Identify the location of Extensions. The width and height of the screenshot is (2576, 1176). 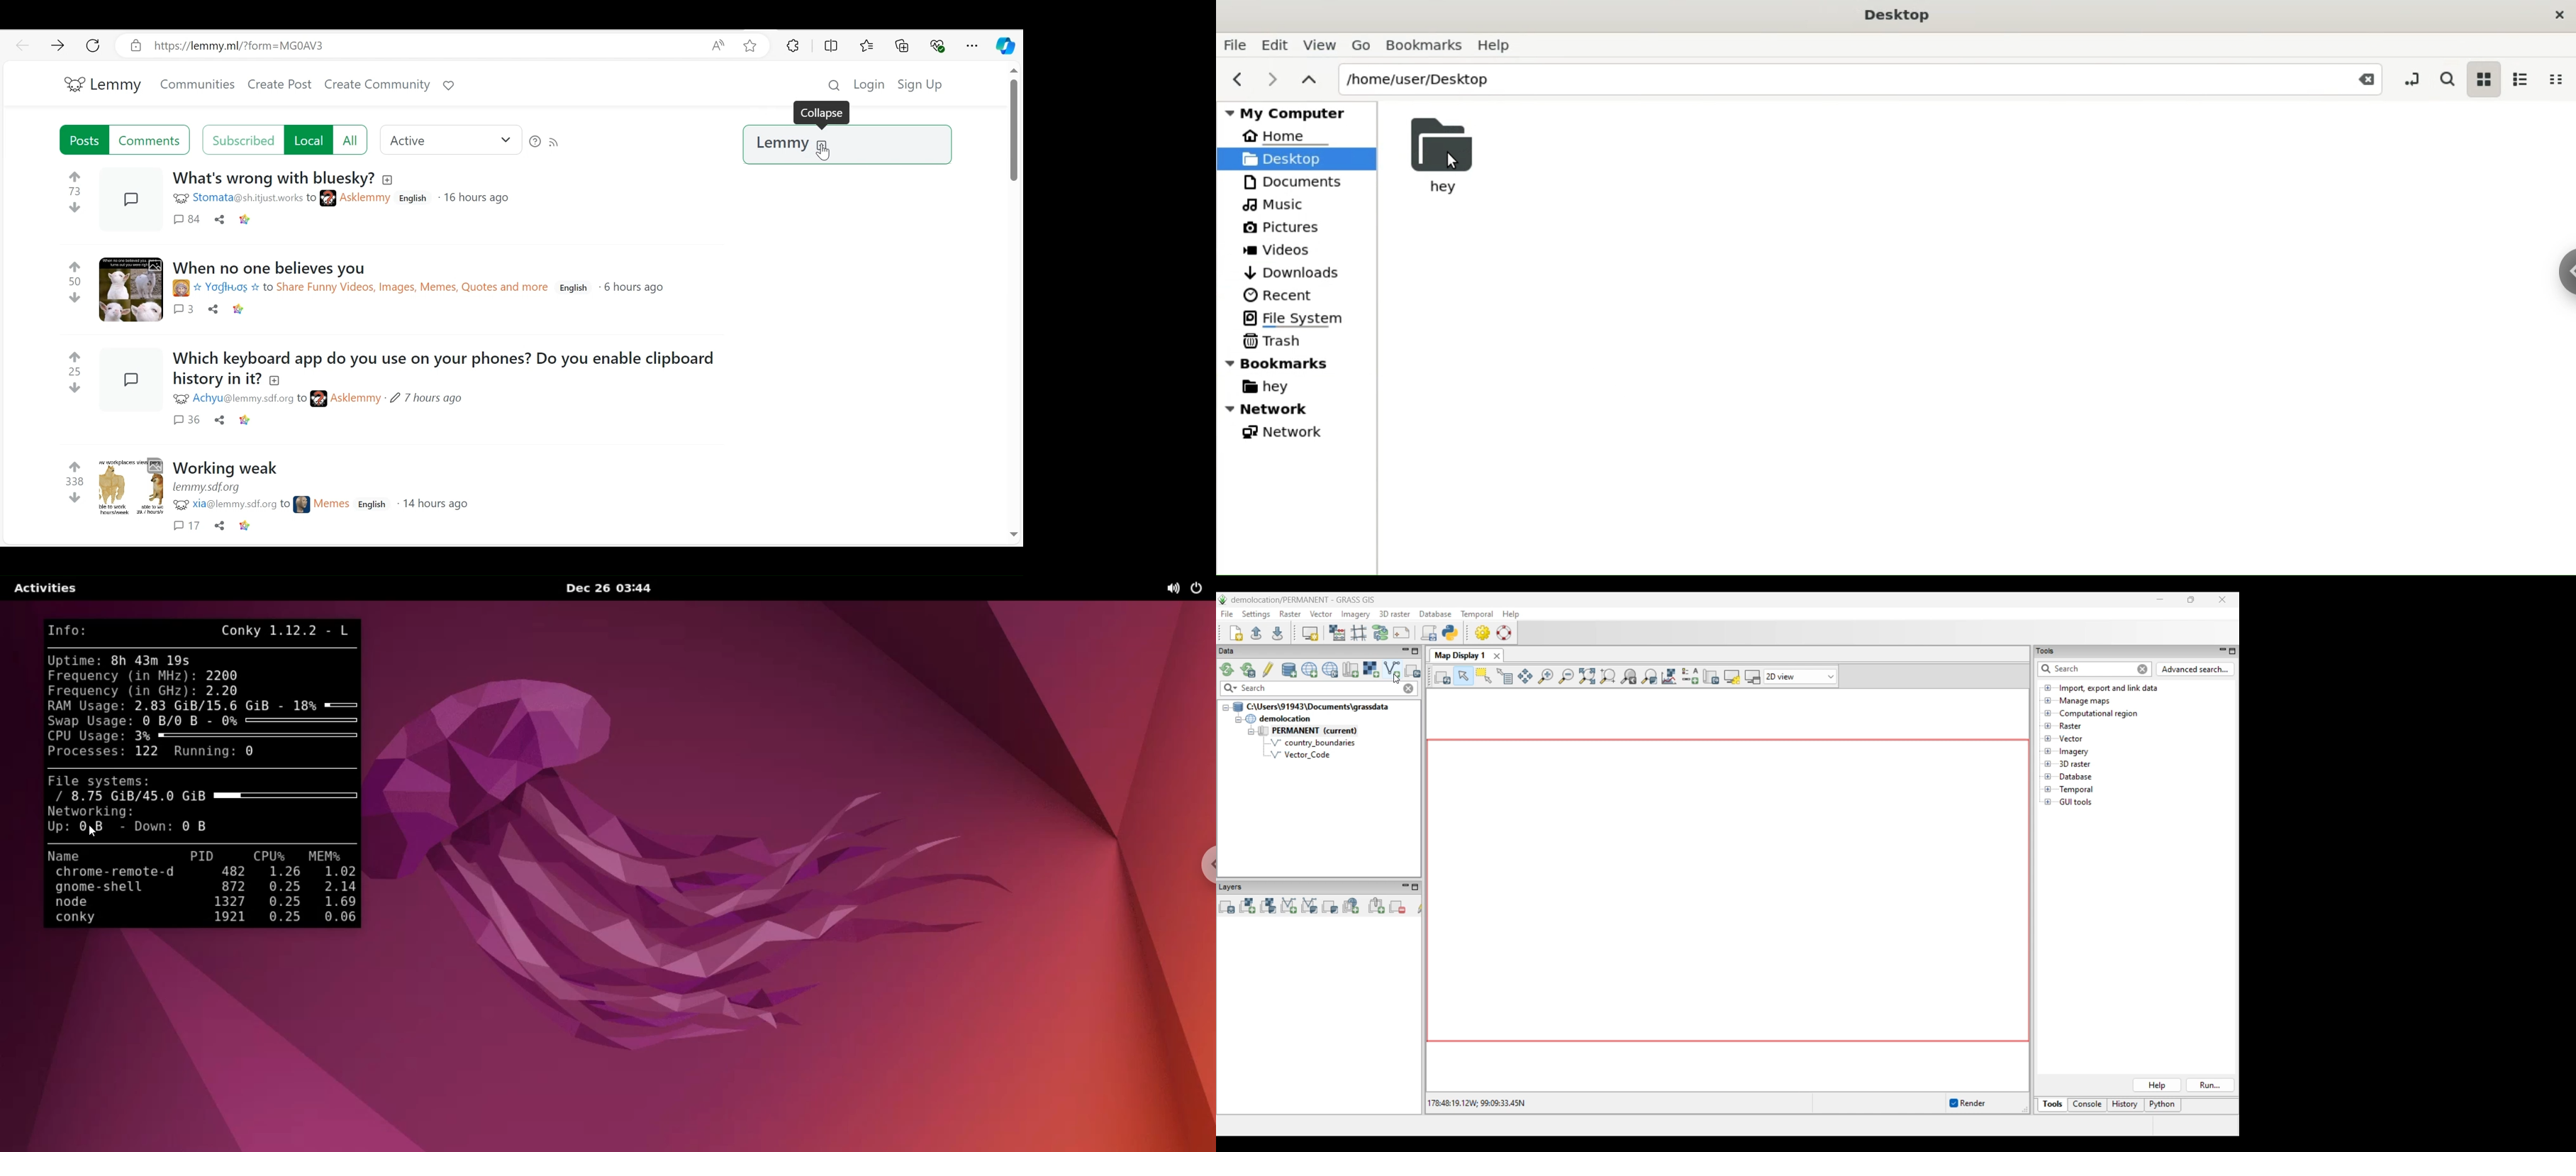
(799, 46).